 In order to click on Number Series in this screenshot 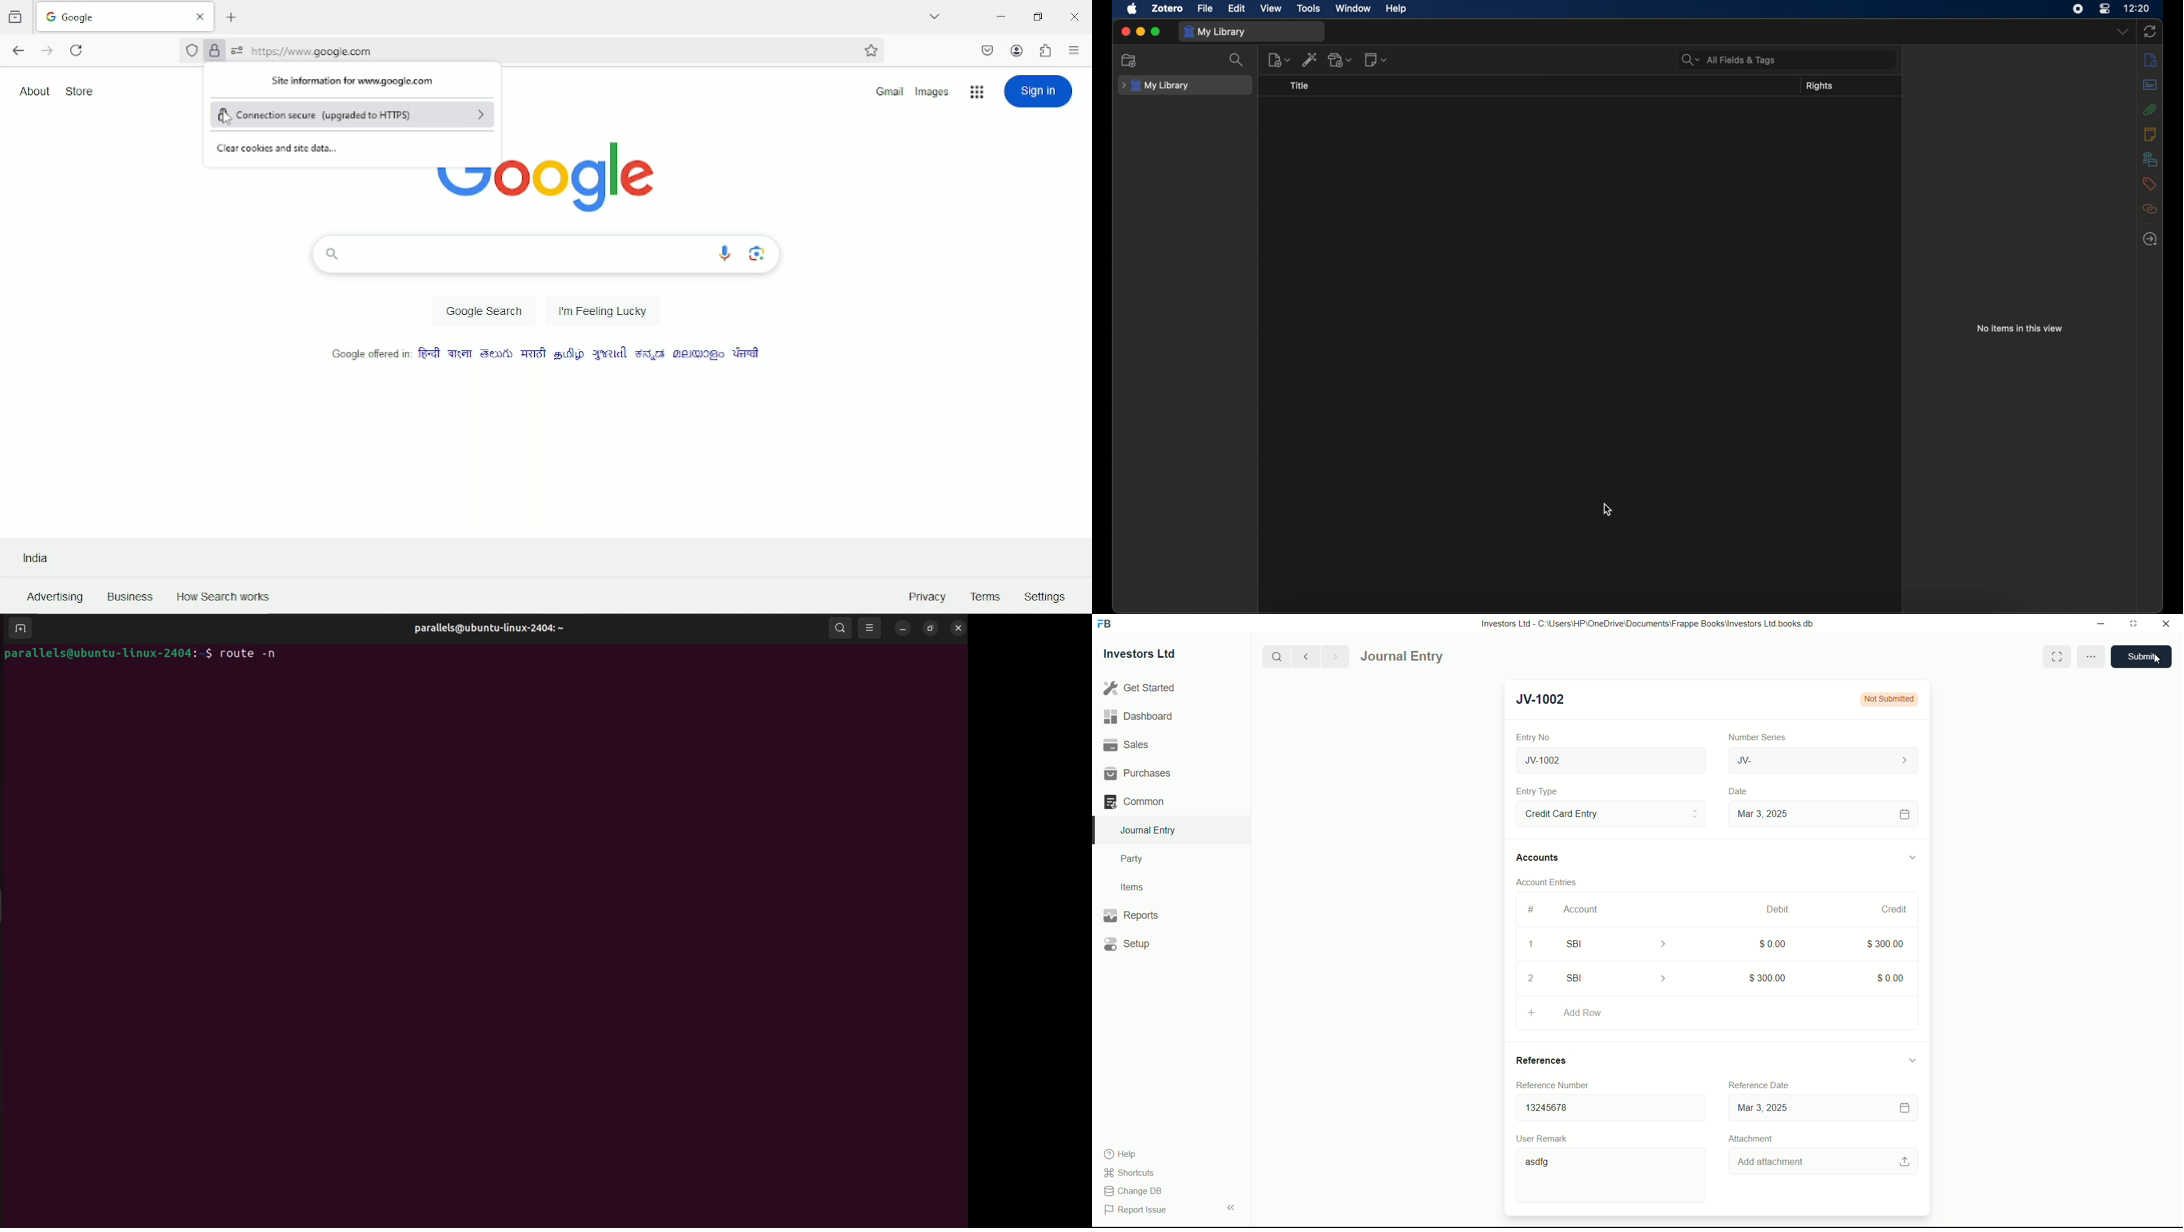, I will do `click(1753, 736)`.